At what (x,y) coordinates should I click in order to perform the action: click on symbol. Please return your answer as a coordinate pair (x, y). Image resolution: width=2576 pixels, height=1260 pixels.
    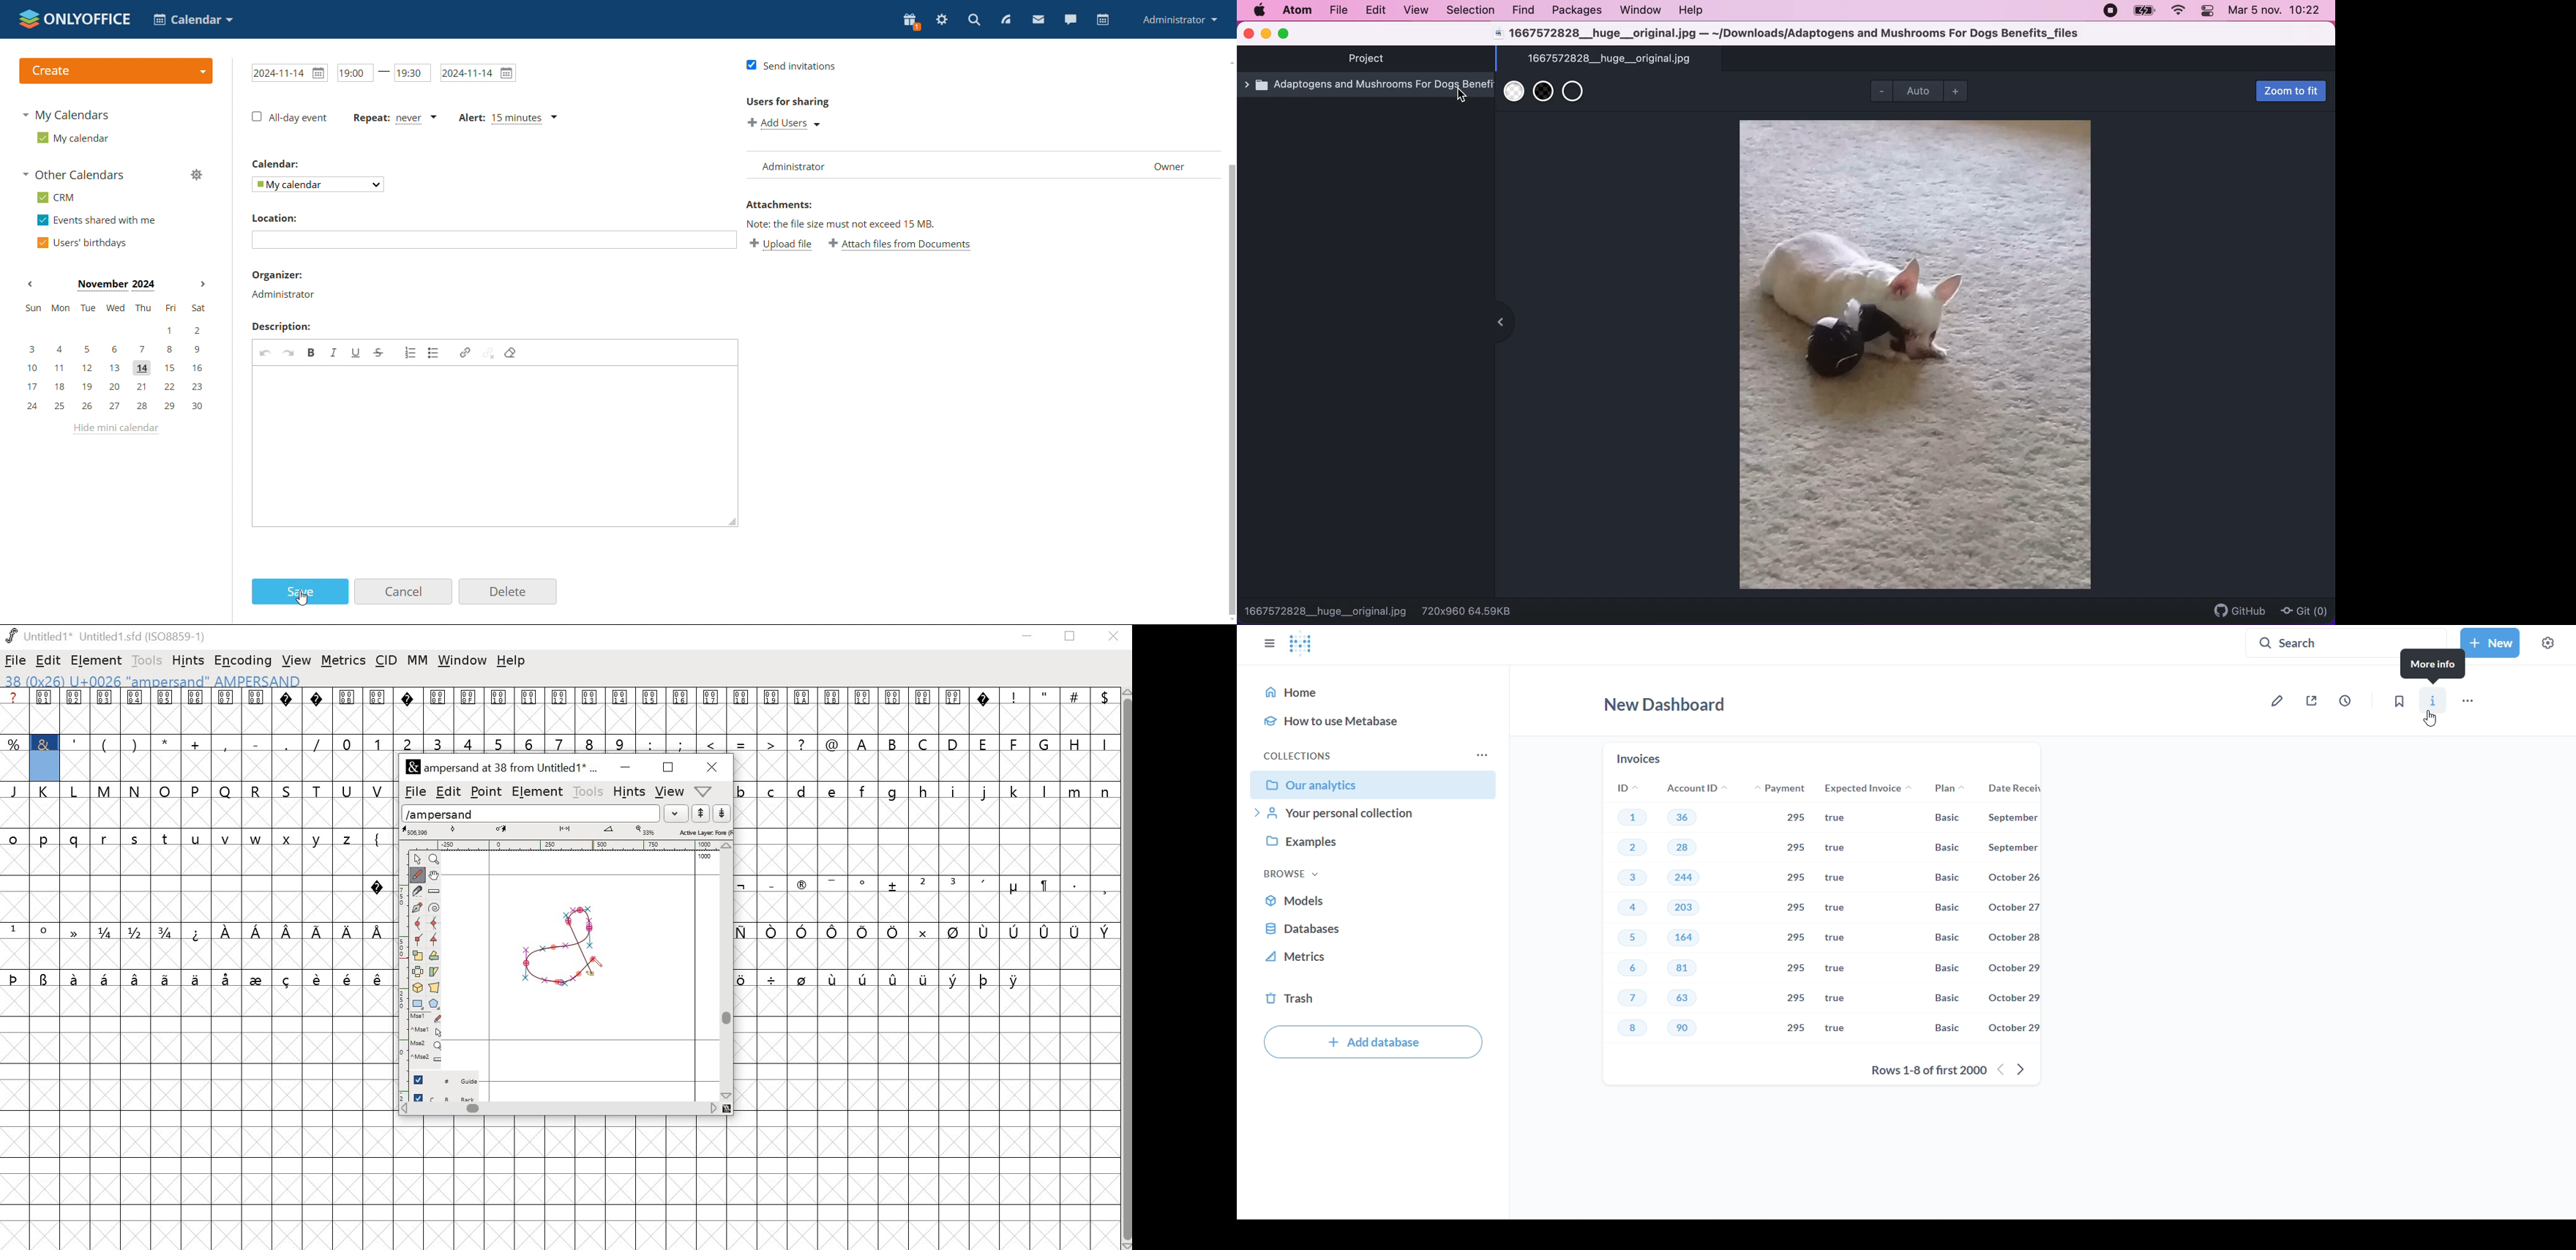
    Looking at the image, I should click on (1045, 932).